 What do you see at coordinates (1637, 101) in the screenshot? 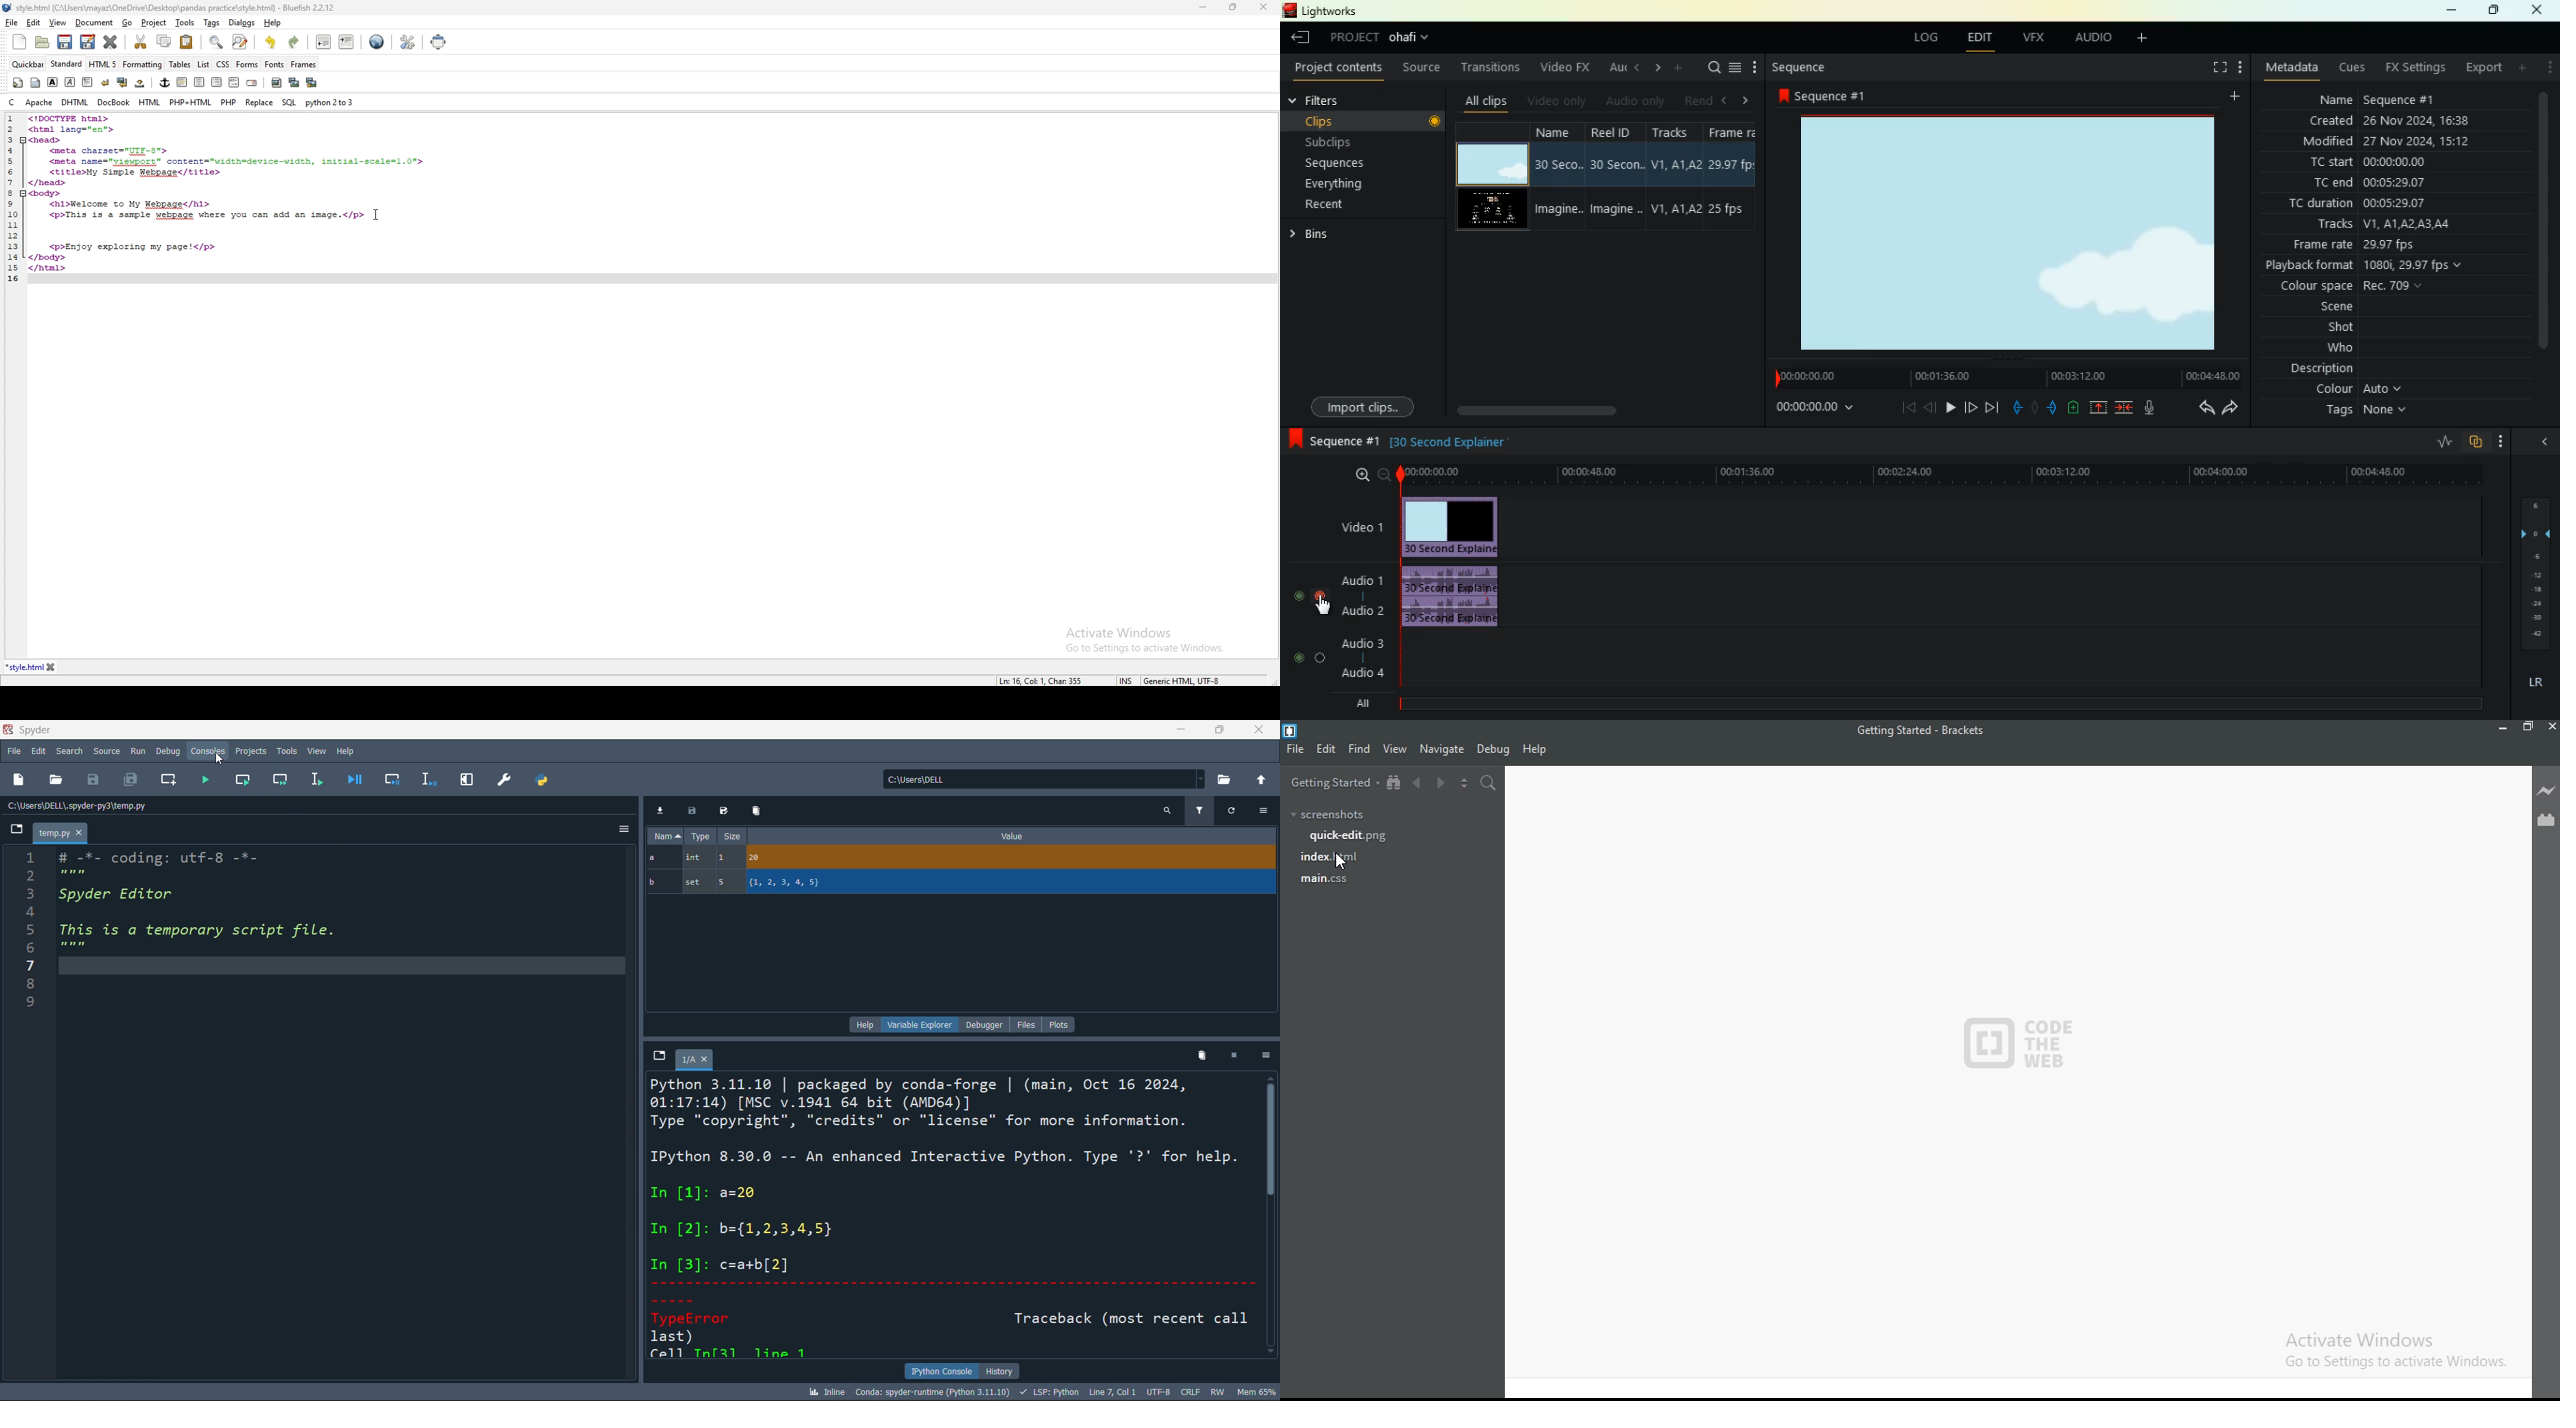
I see `audio only` at bounding box center [1637, 101].